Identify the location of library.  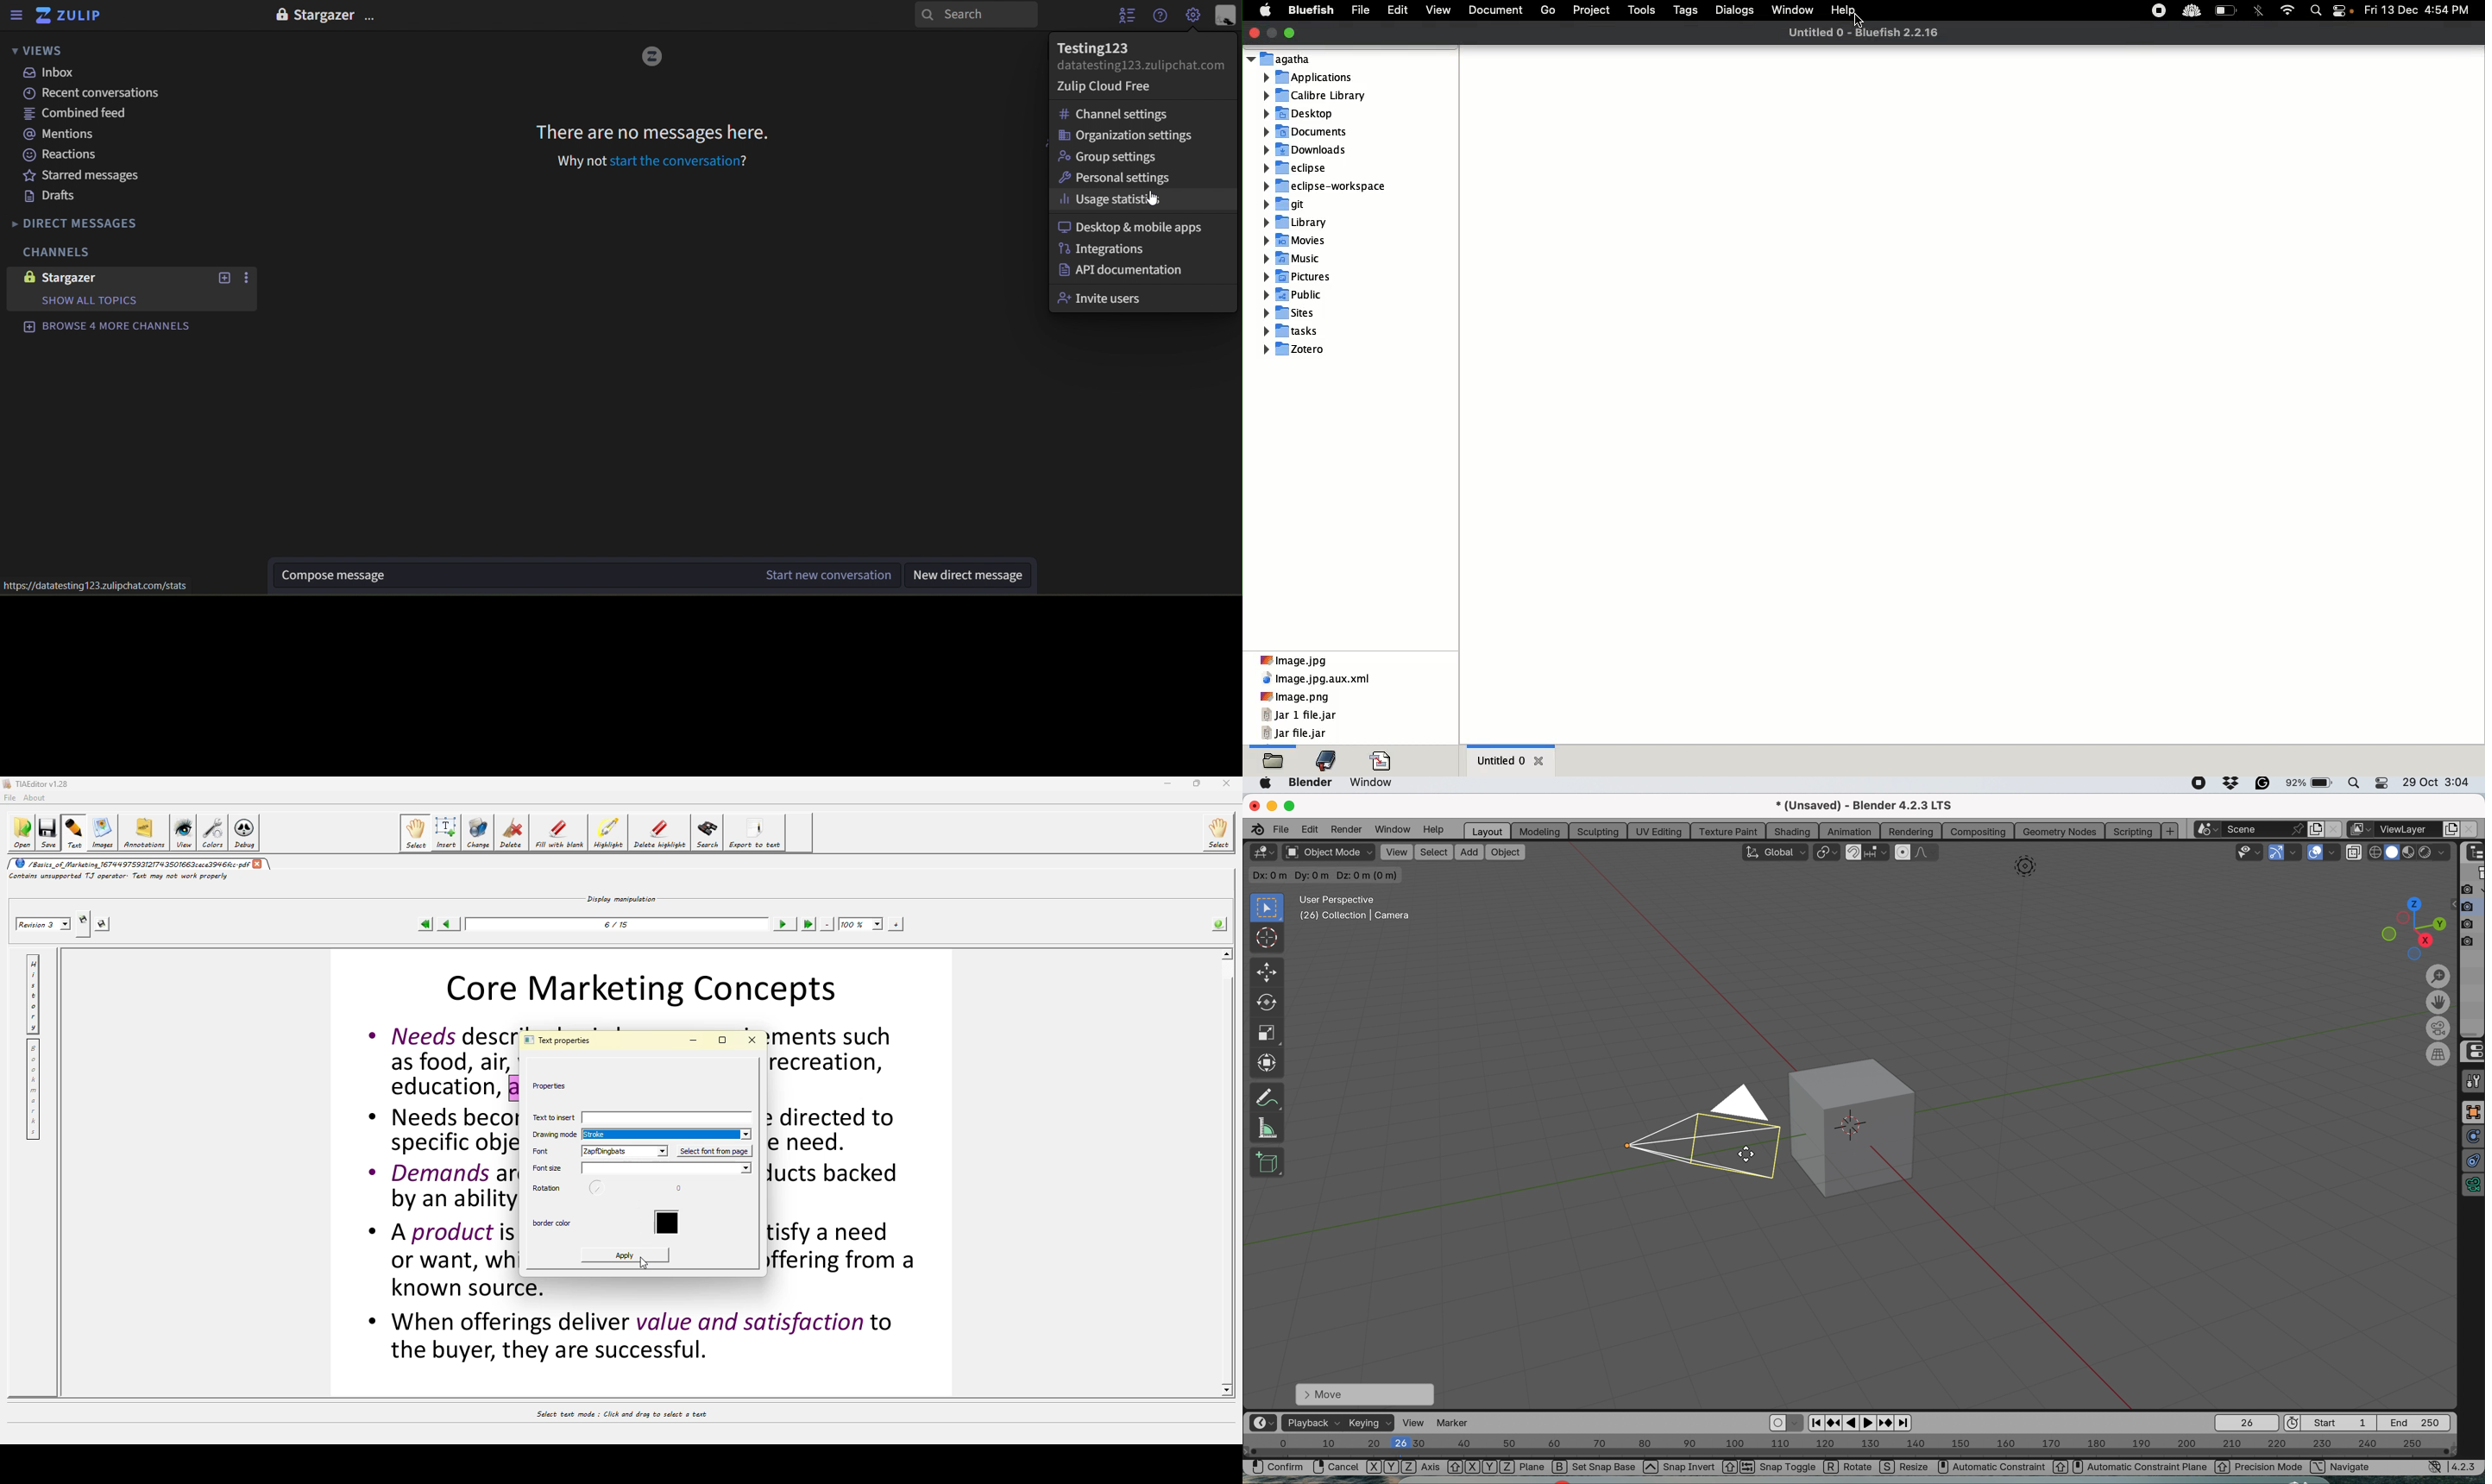
(1300, 220).